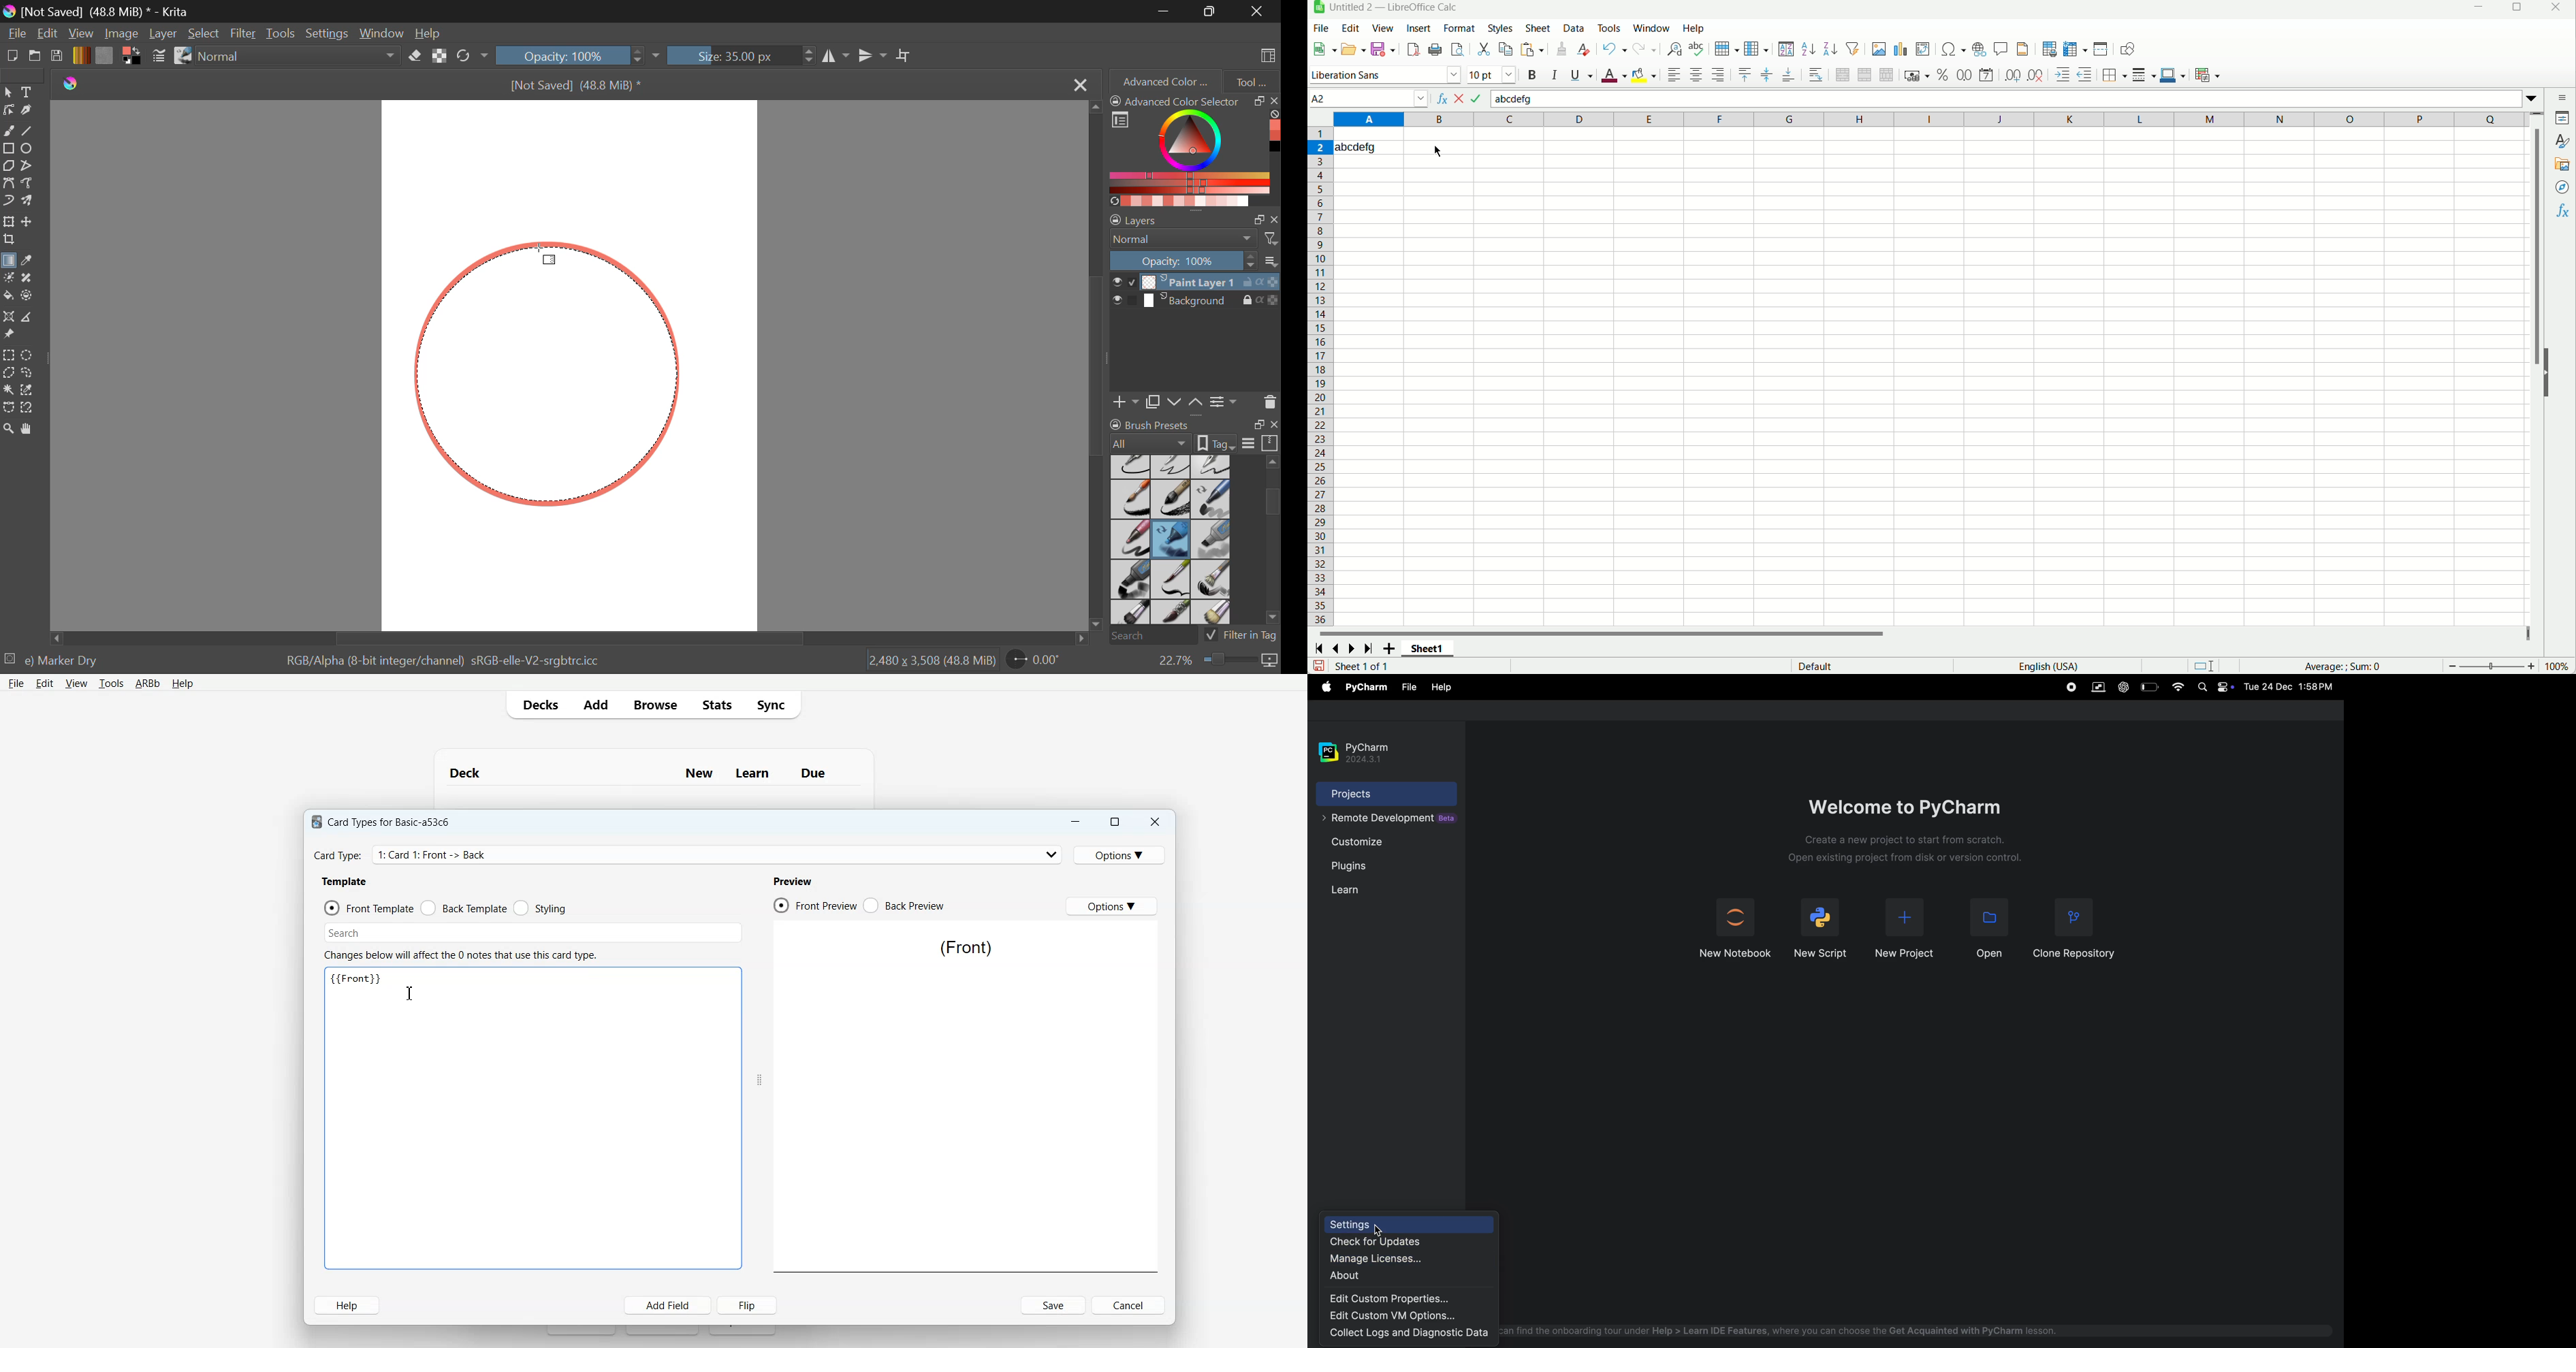 Image resolution: width=2576 pixels, height=1372 pixels. I want to click on average:; sum:0, so click(2346, 665).